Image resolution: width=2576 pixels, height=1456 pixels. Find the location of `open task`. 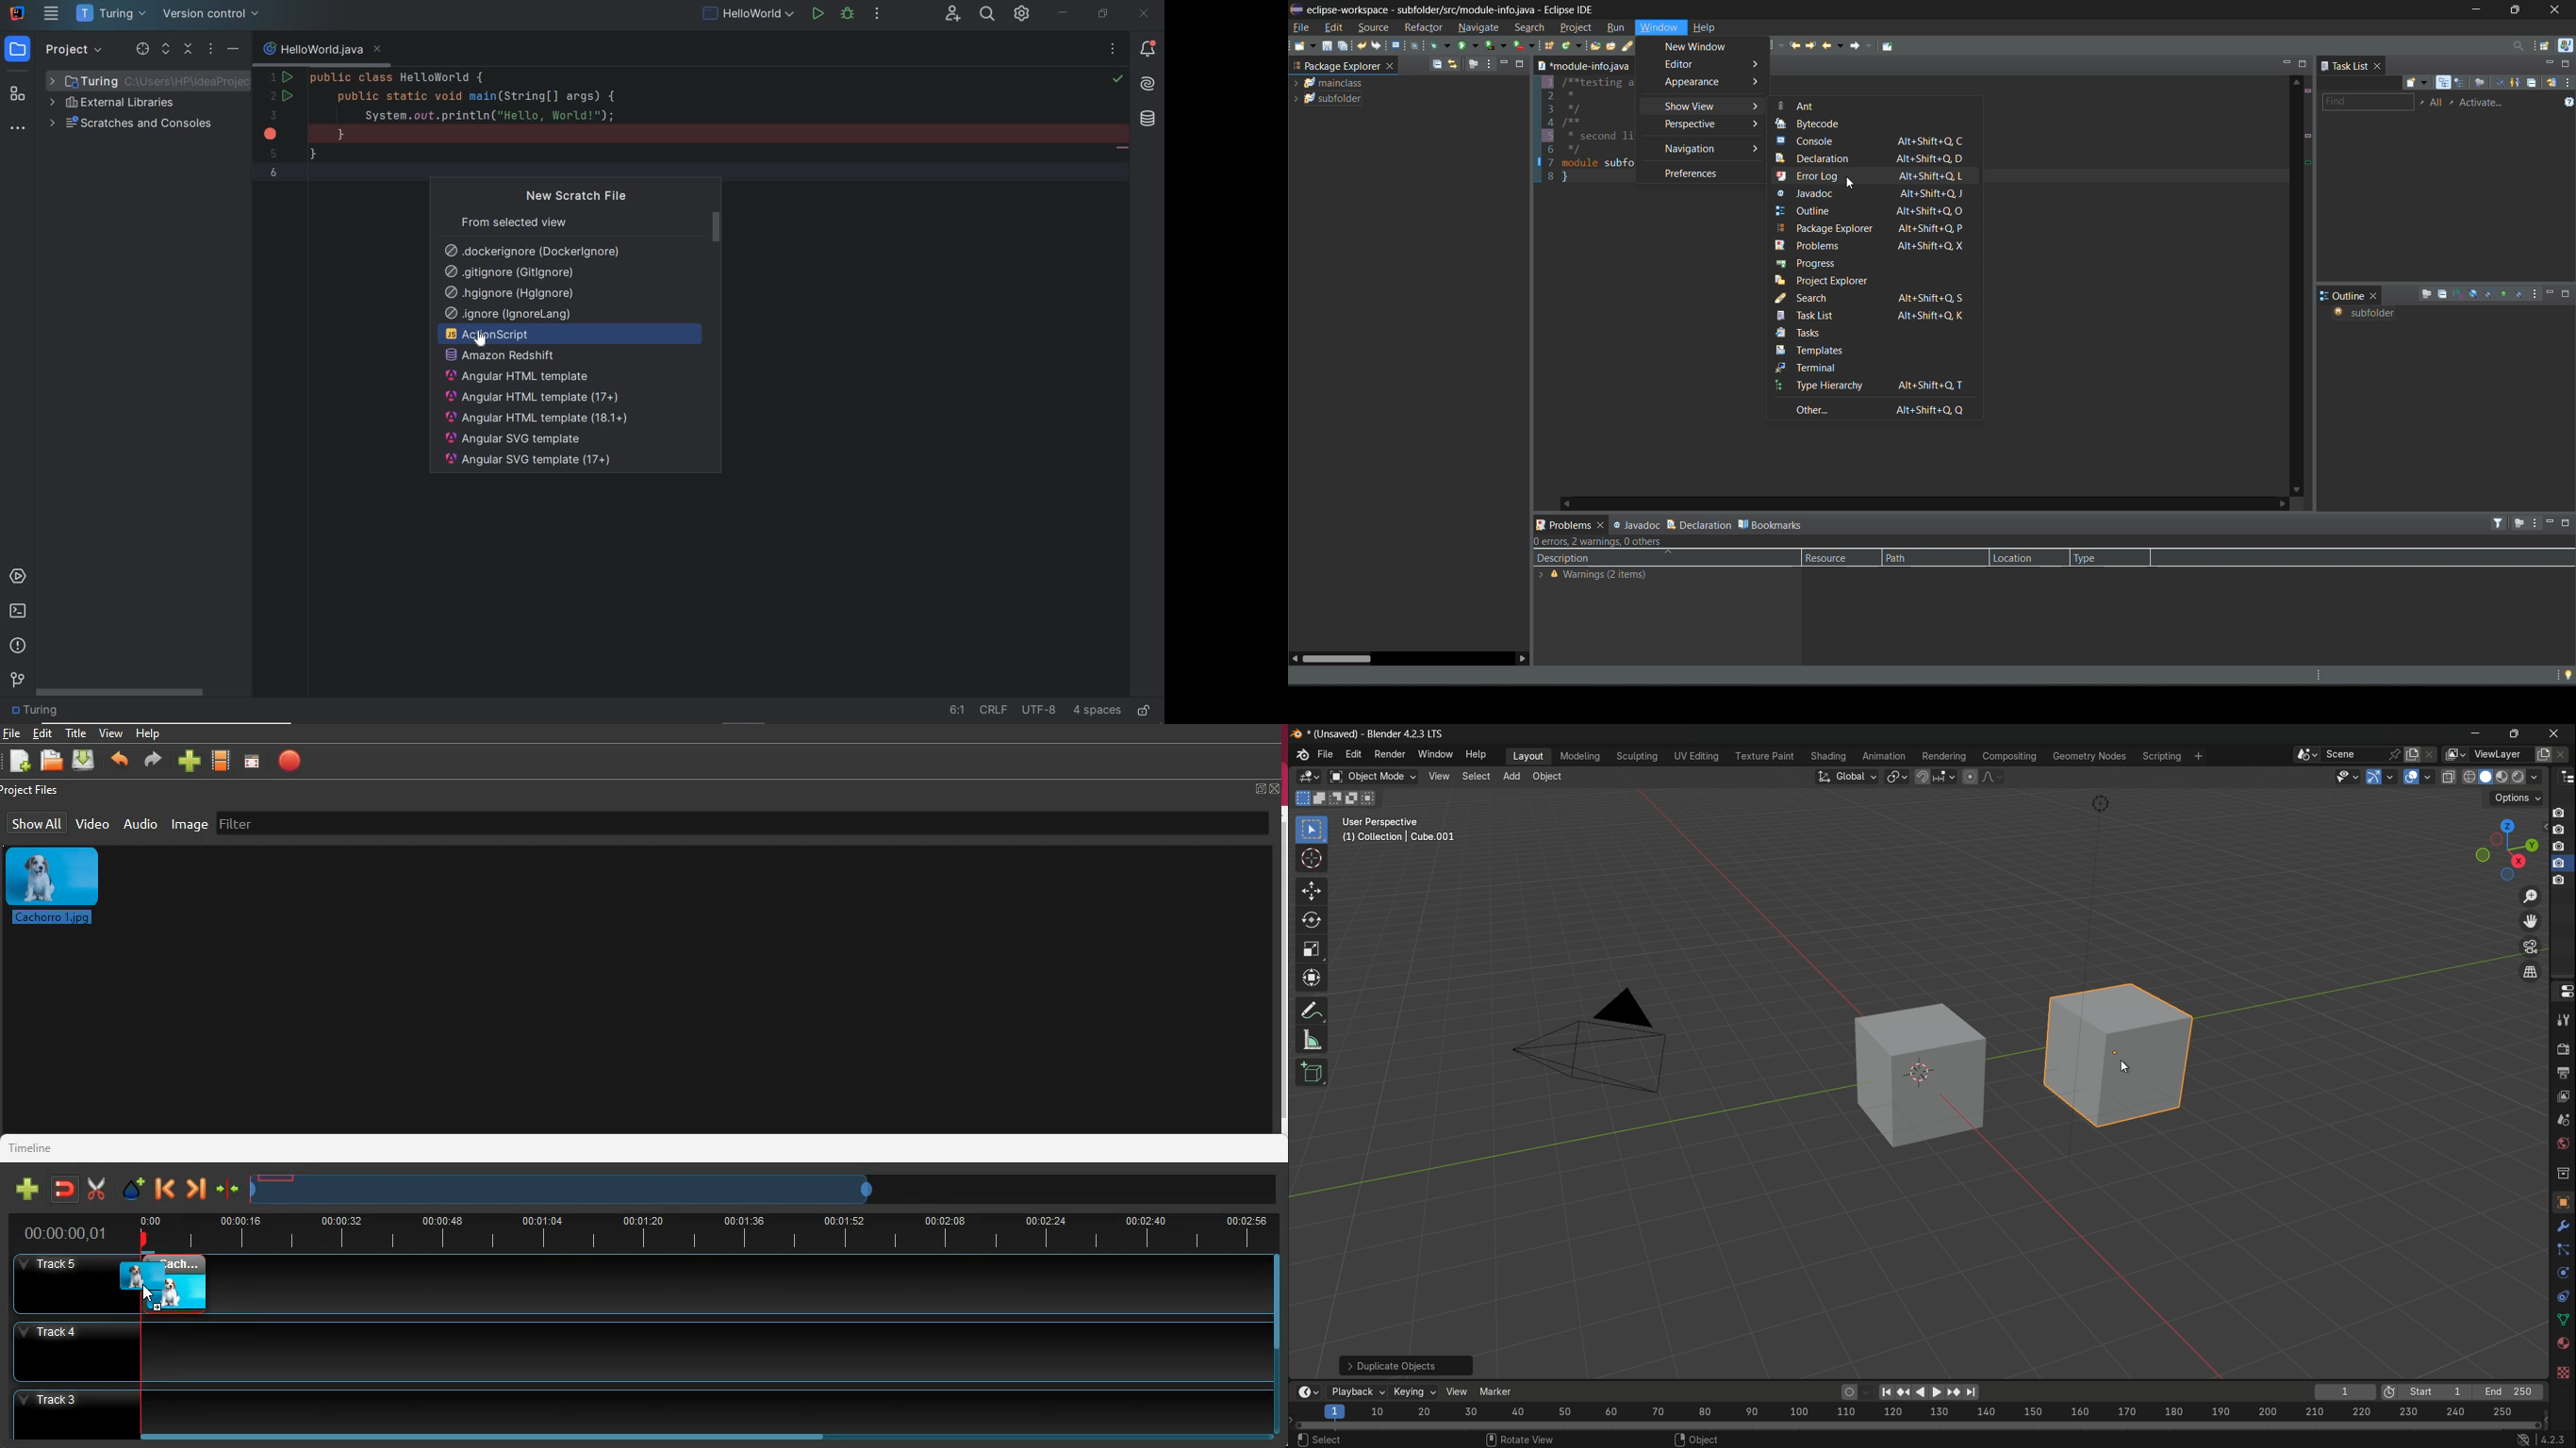

open task is located at coordinates (1614, 46).